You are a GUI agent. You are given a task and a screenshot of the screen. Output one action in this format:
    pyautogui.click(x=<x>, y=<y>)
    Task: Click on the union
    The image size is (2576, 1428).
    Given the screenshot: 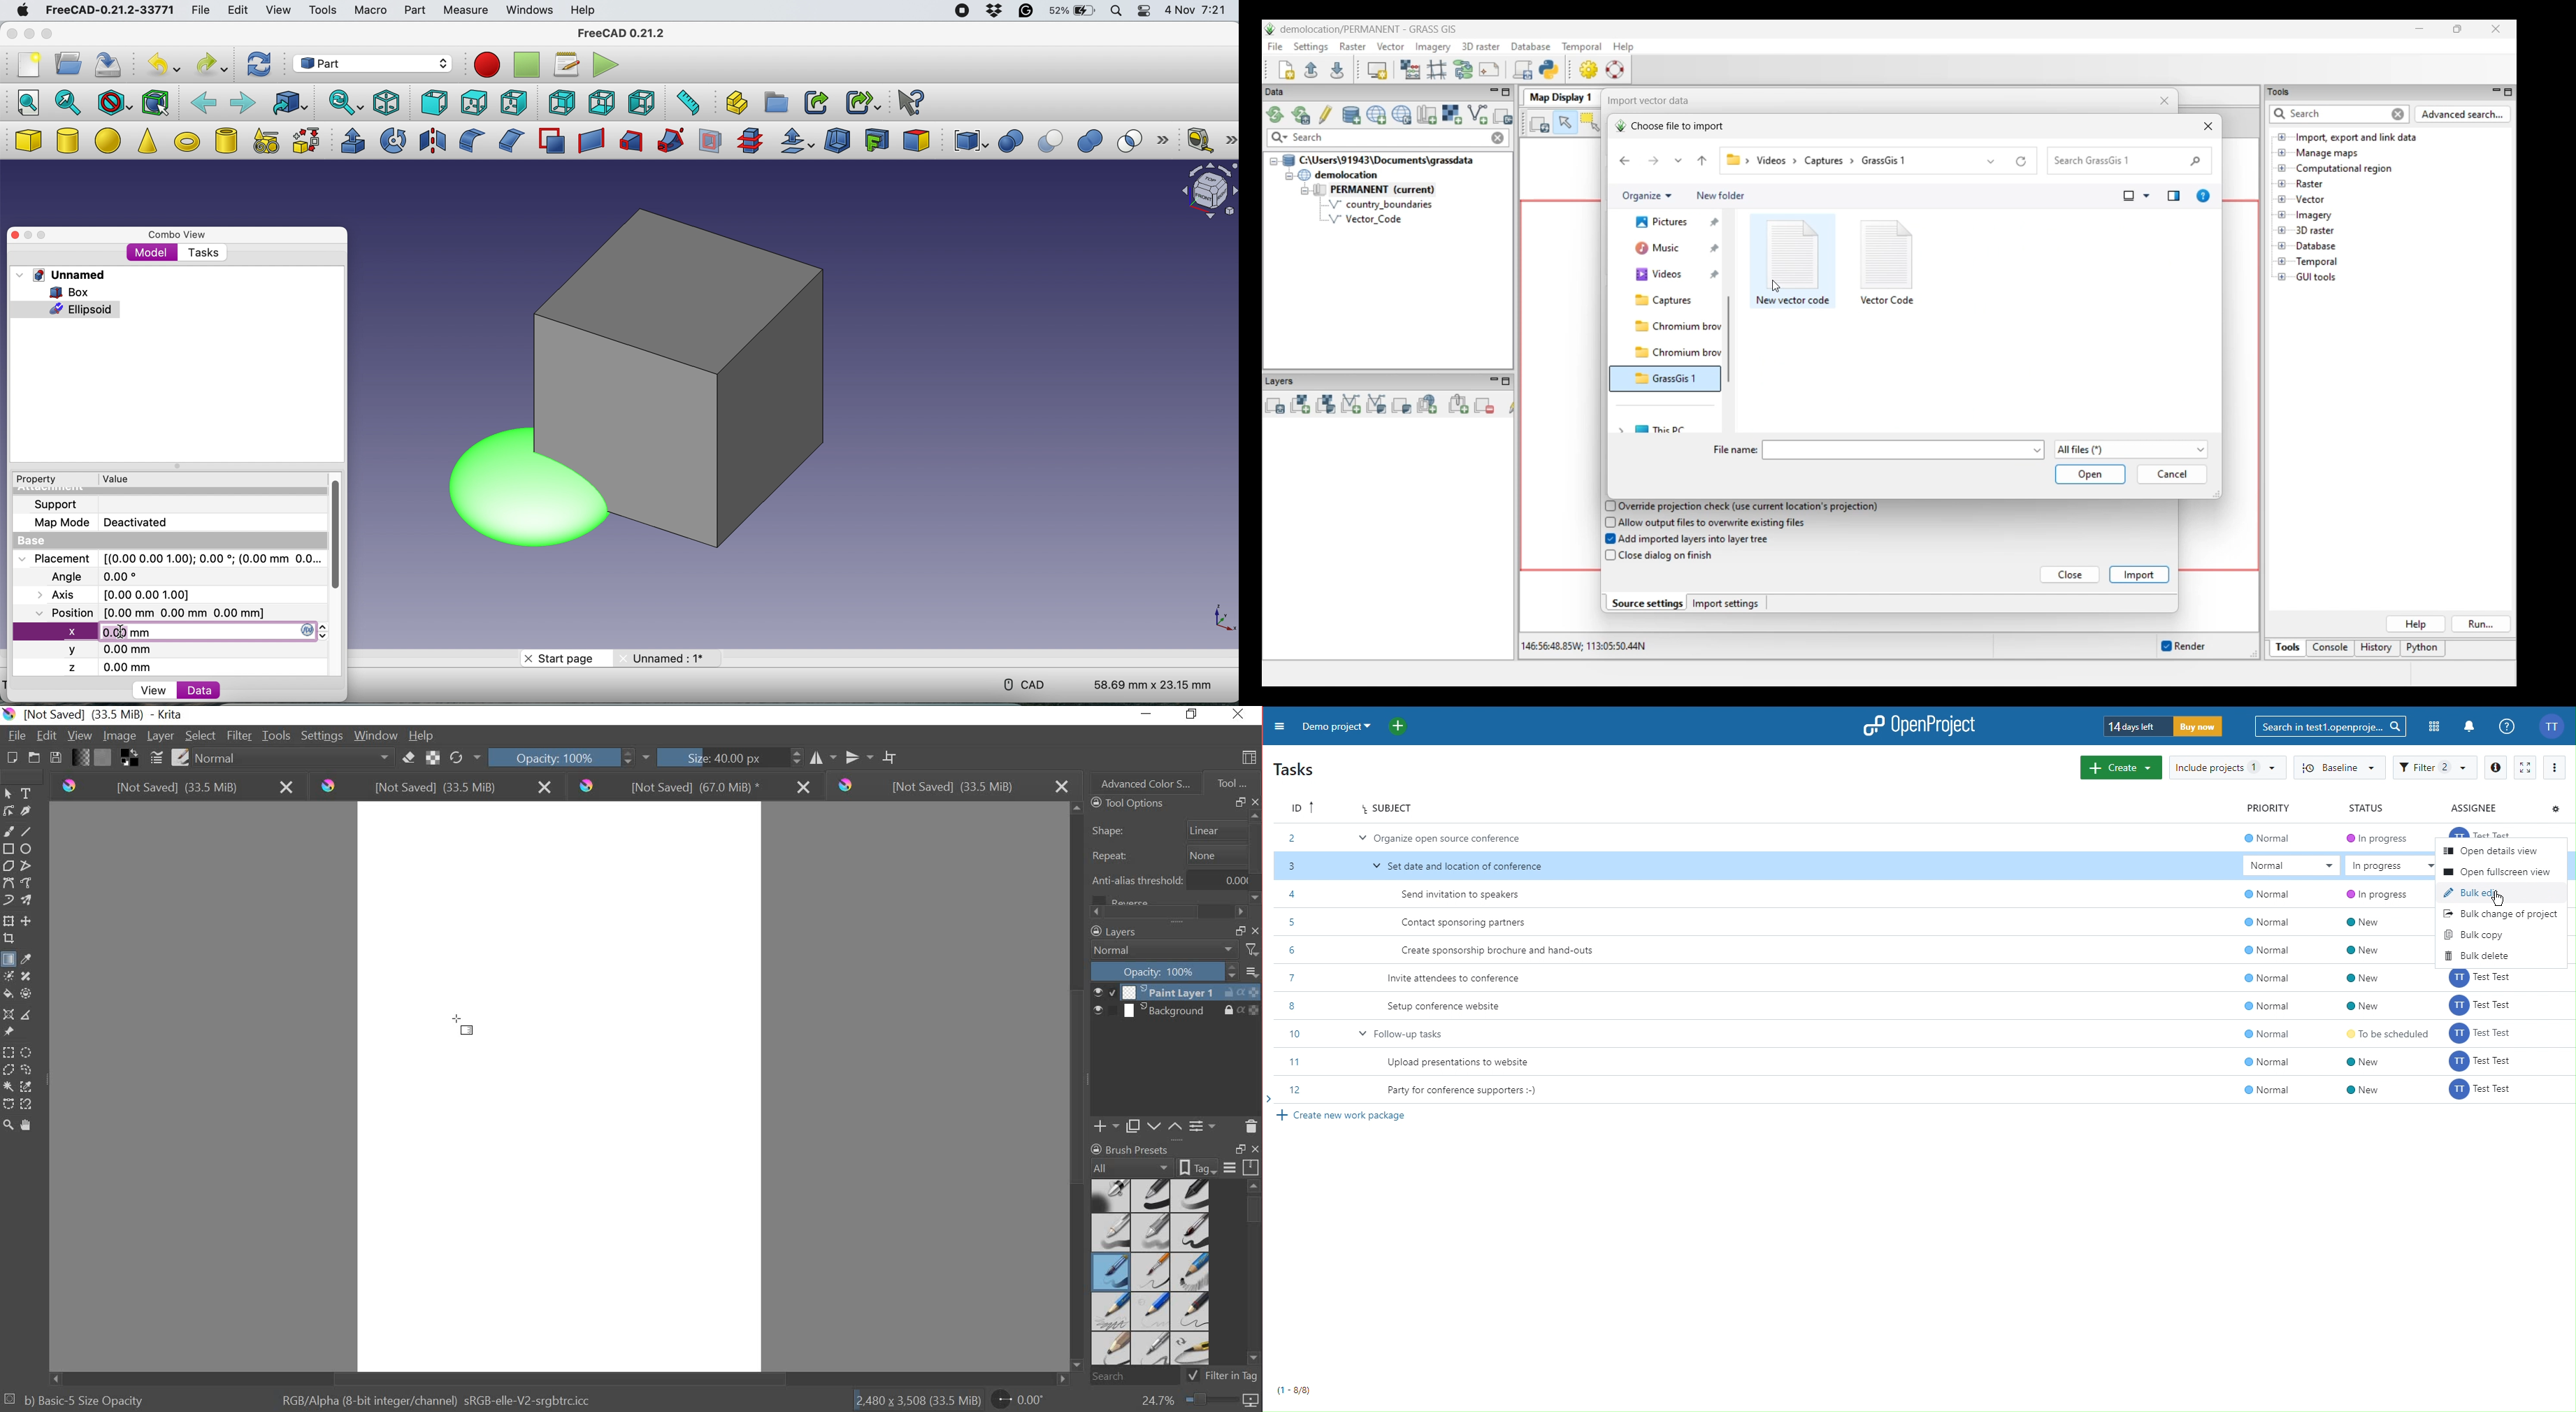 What is the action you would take?
    pyautogui.click(x=1094, y=142)
    